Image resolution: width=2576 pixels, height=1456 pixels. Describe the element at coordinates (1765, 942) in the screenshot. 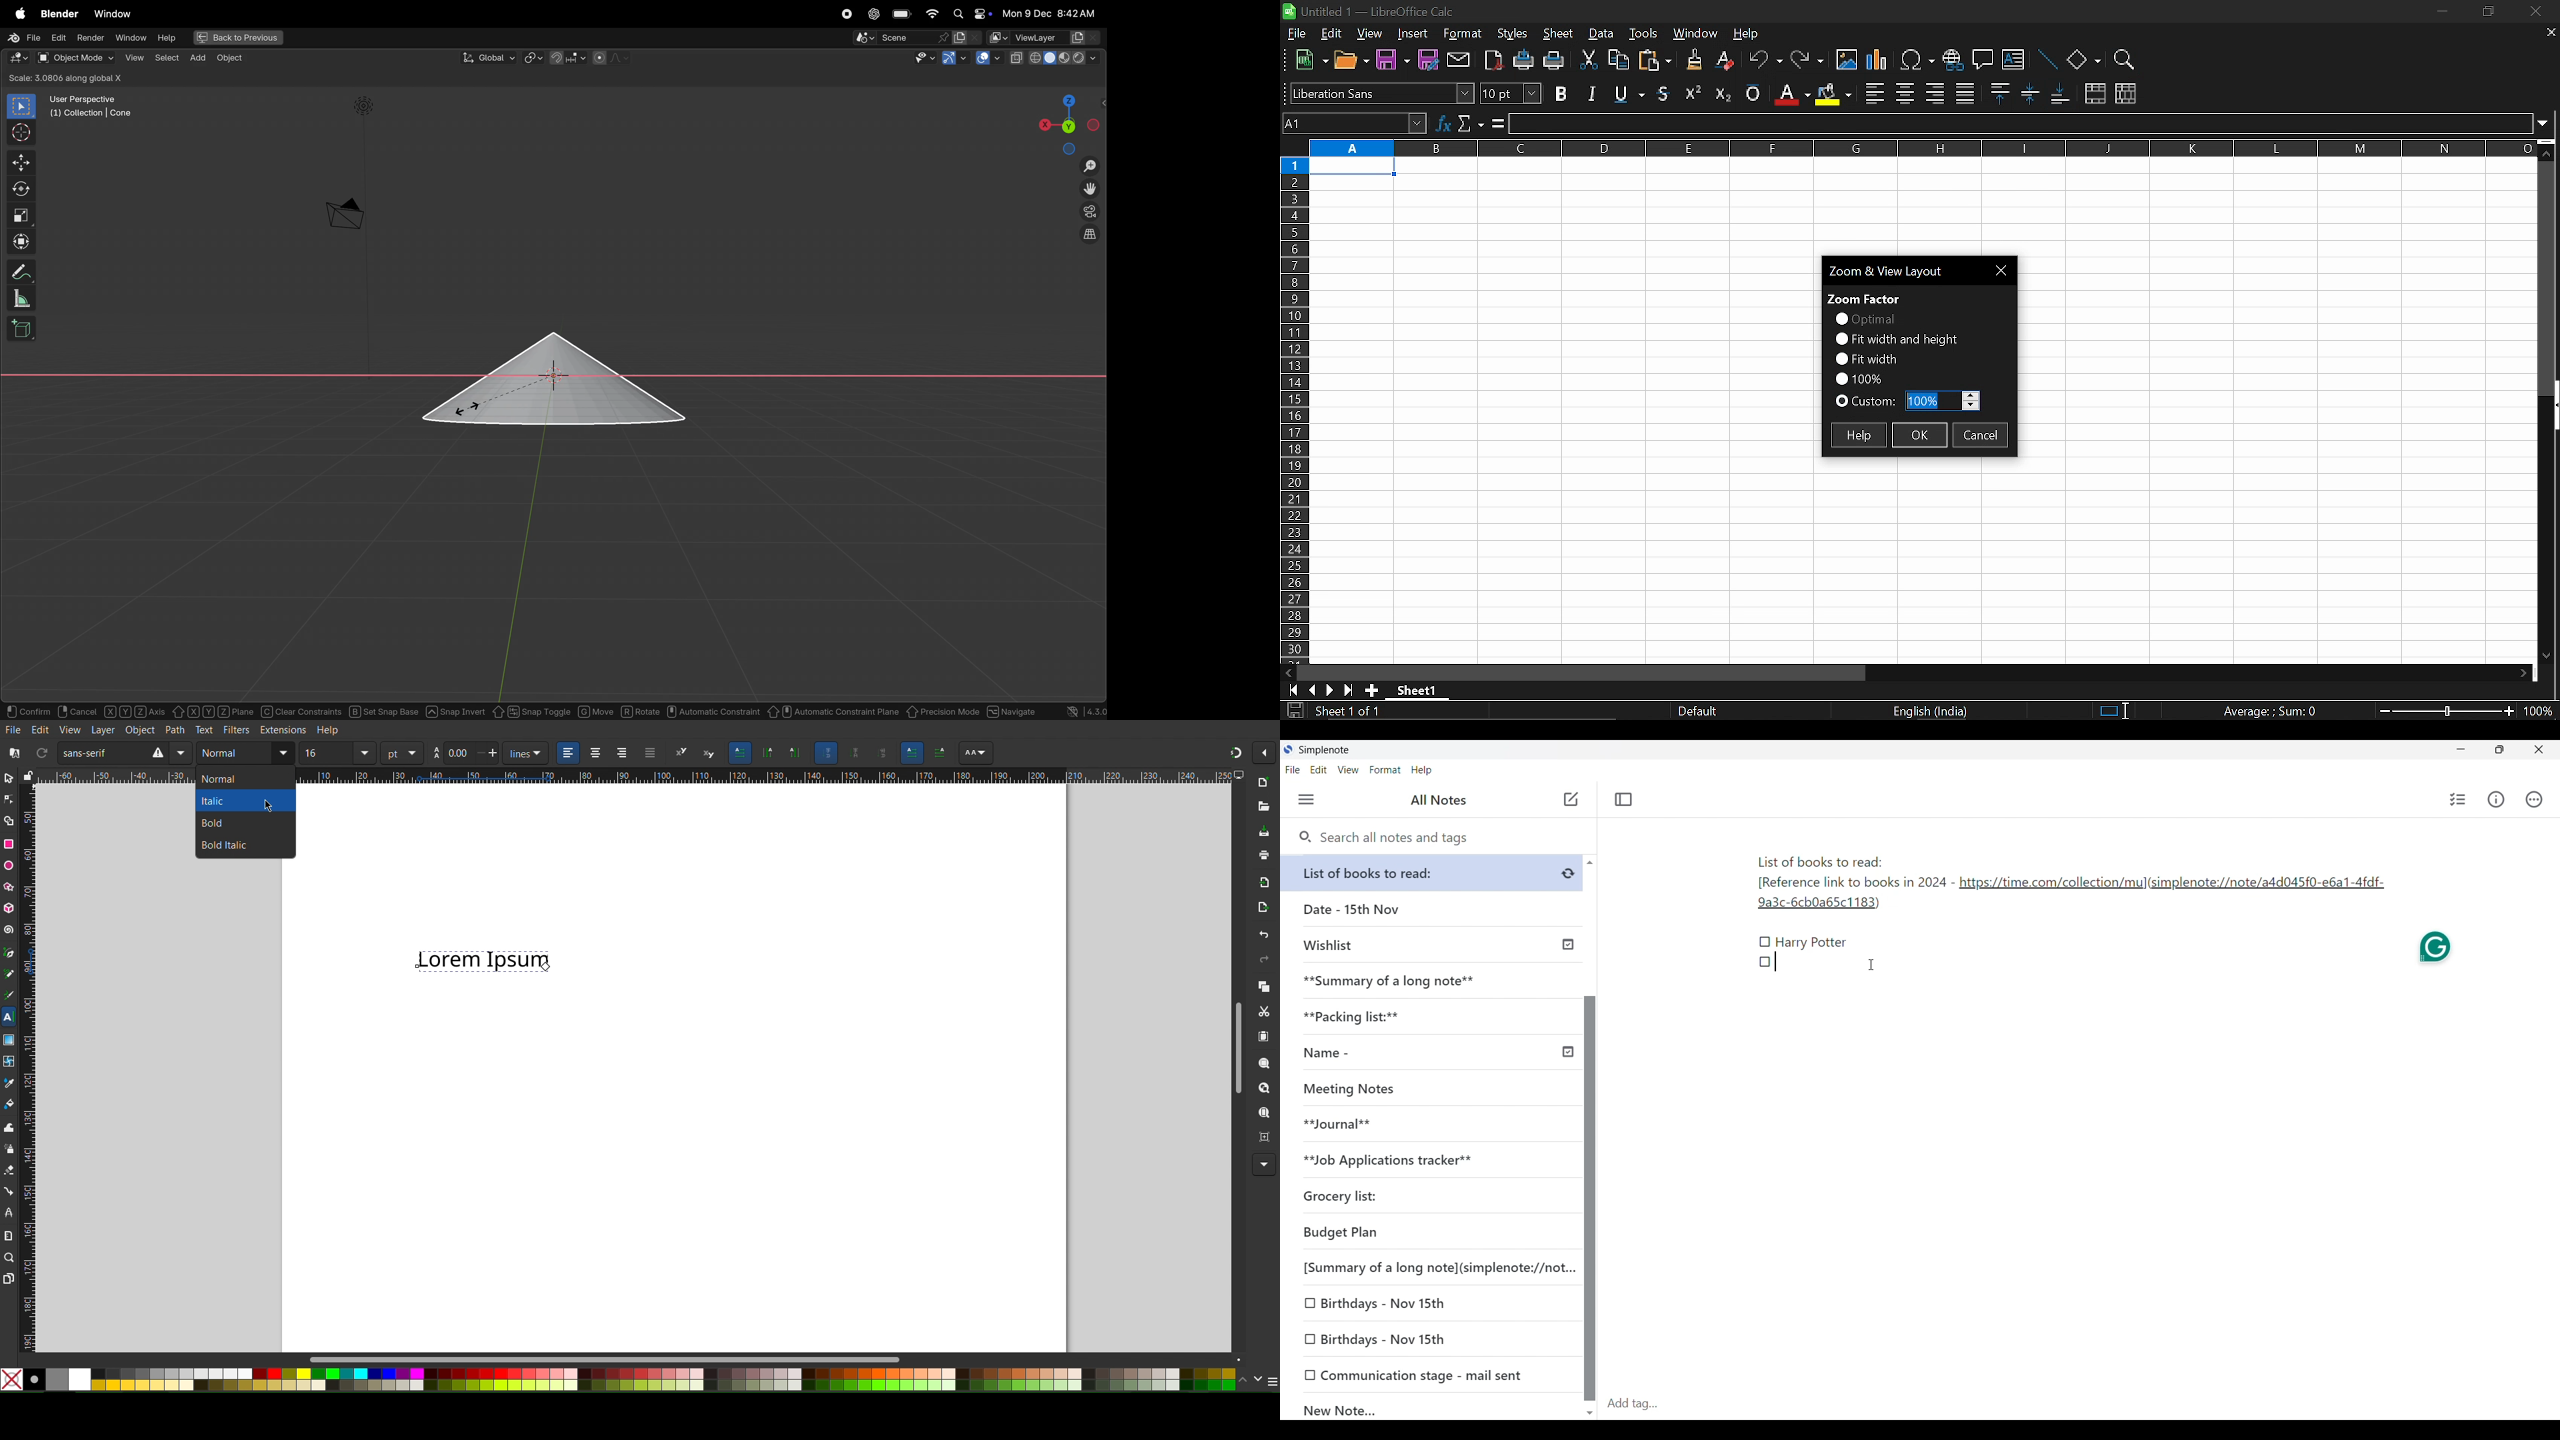

I see `New text automatically converted to checklist as a markdown` at that location.